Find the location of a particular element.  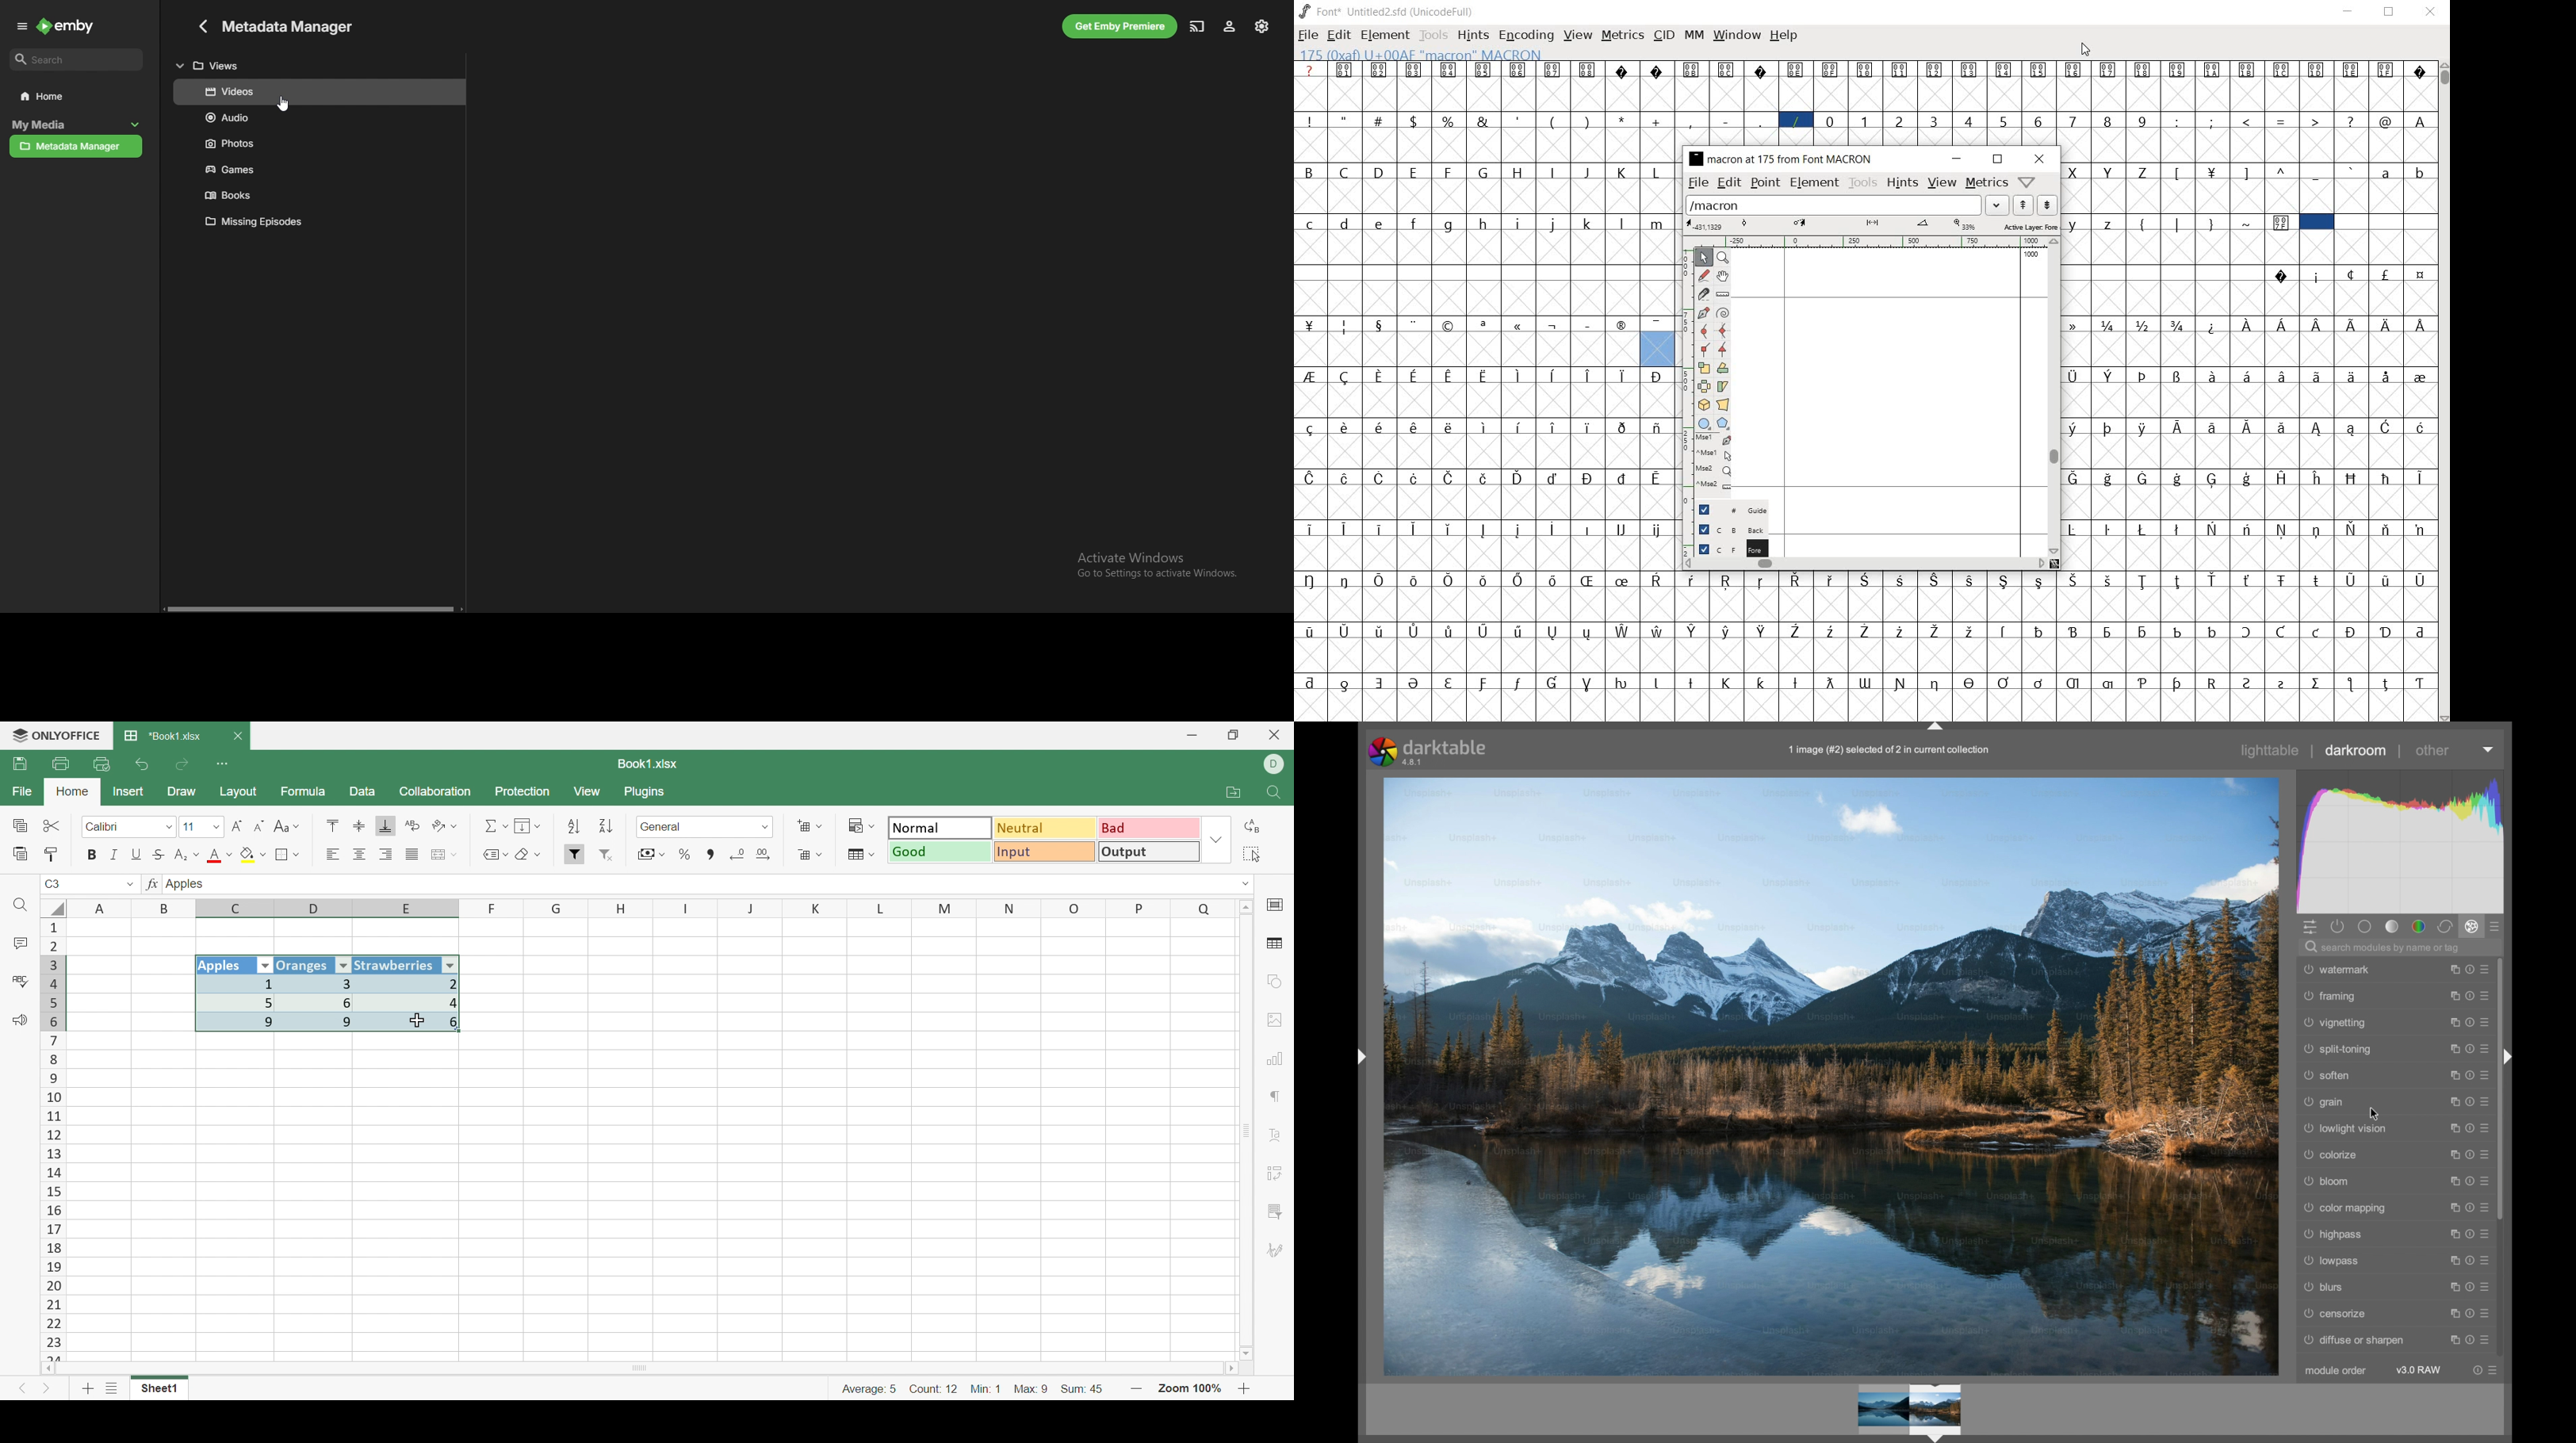

Good is located at coordinates (941, 852).